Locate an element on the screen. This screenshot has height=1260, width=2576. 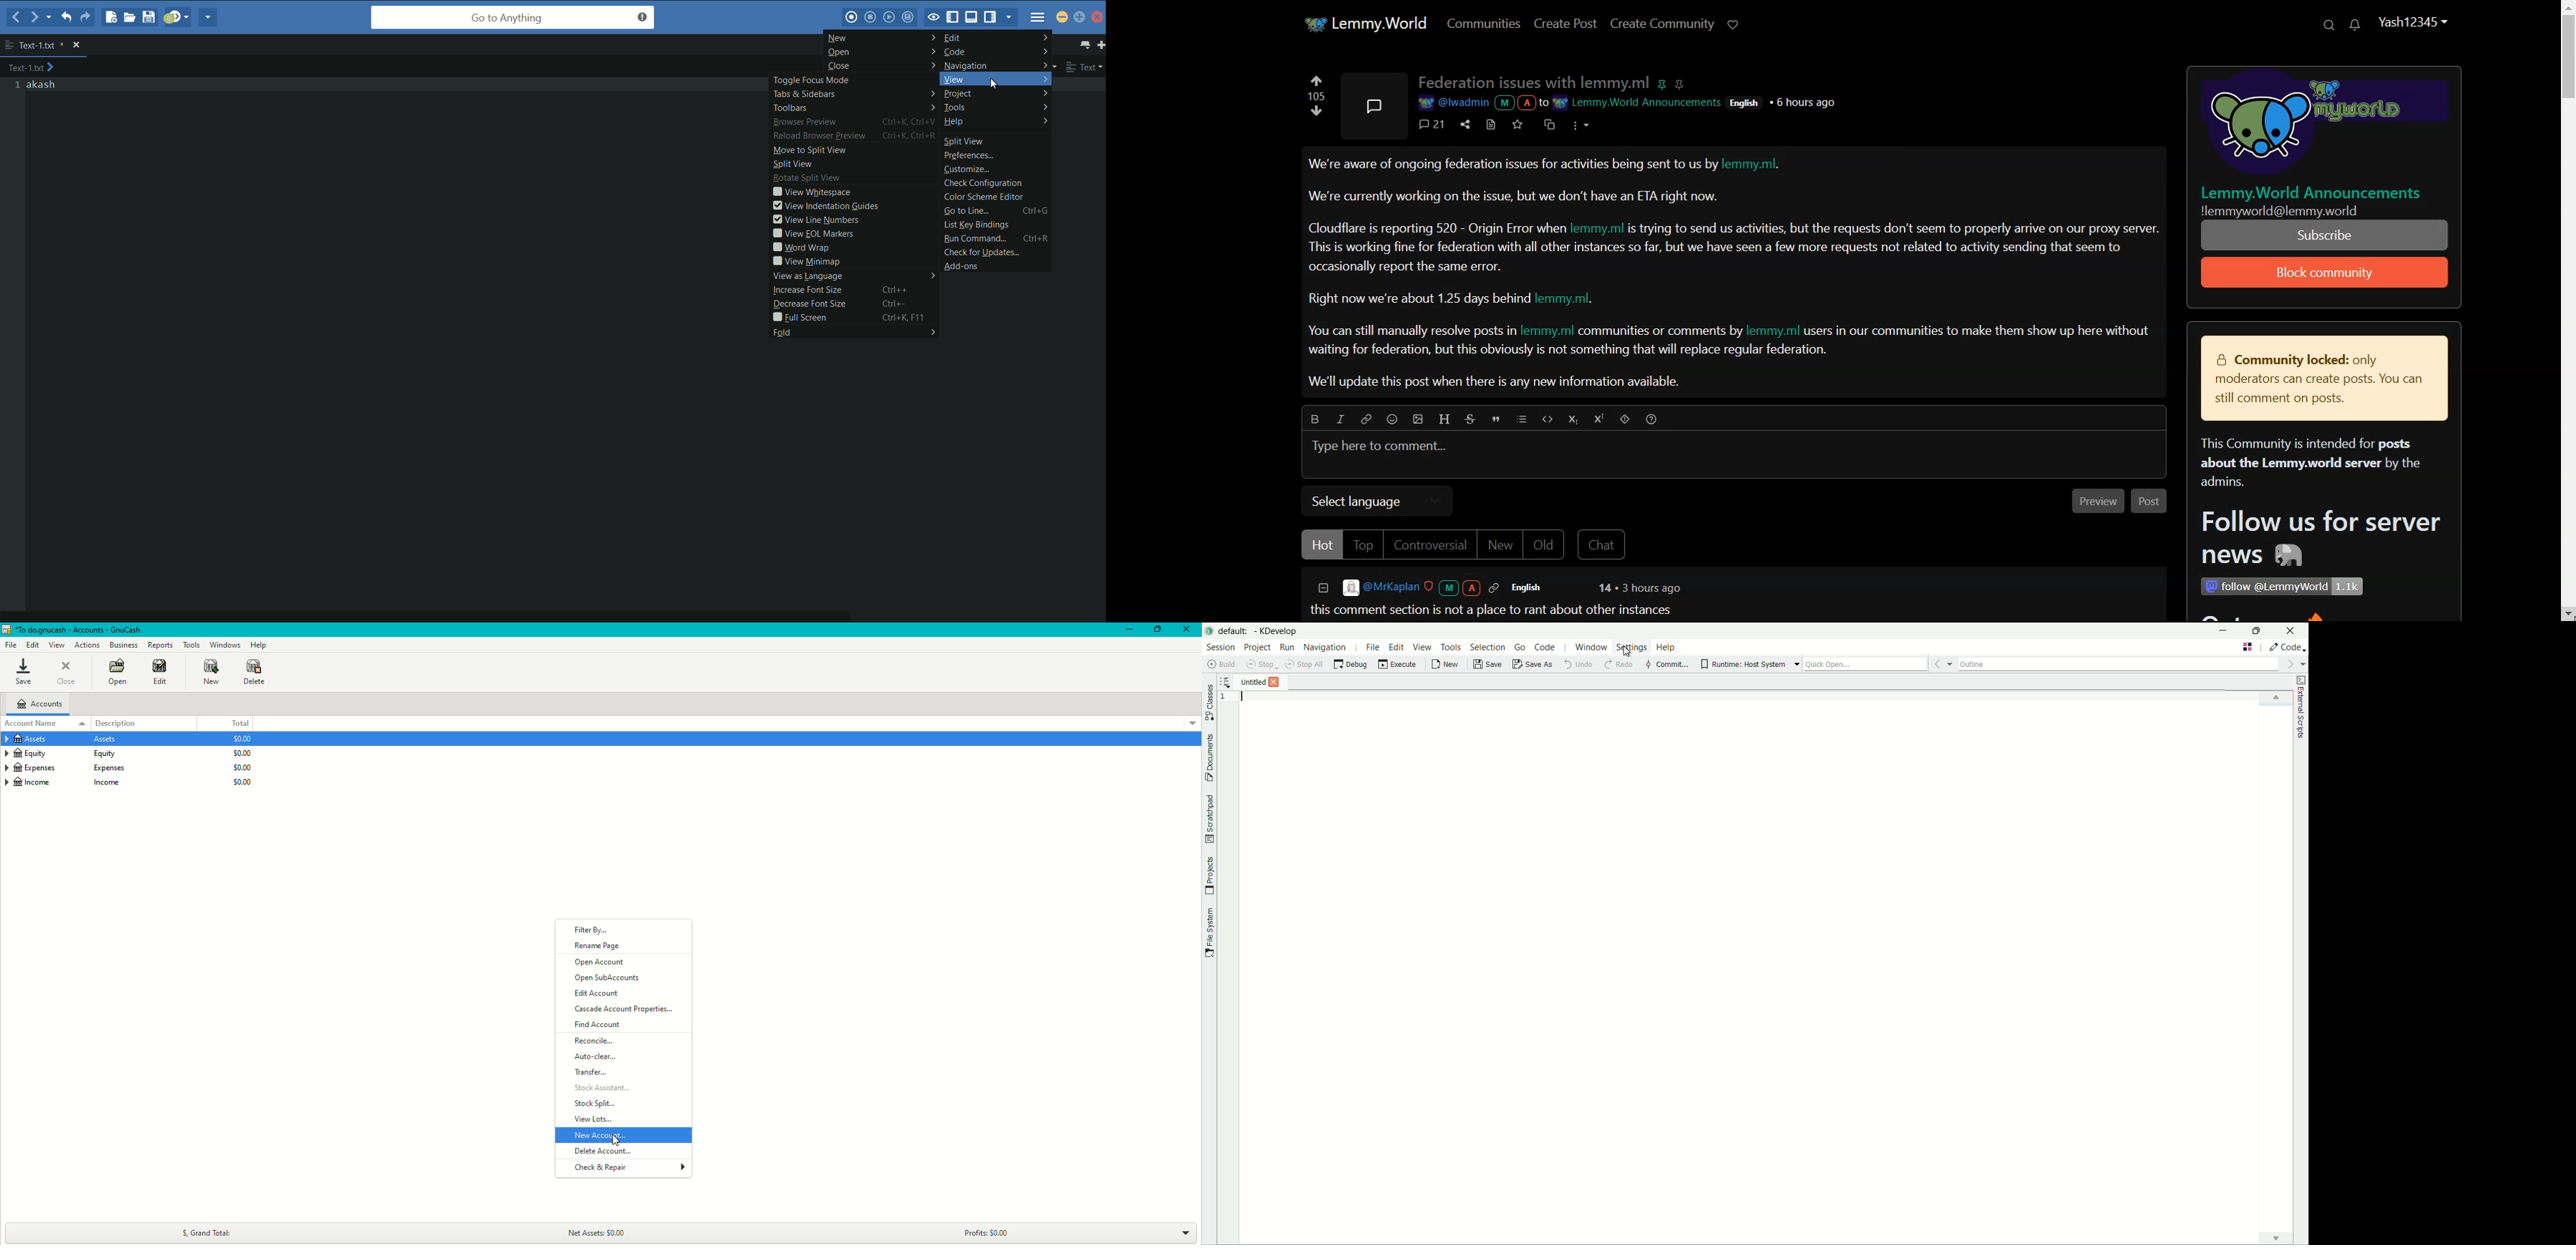
Select language is located at coordinates (1377, 501).